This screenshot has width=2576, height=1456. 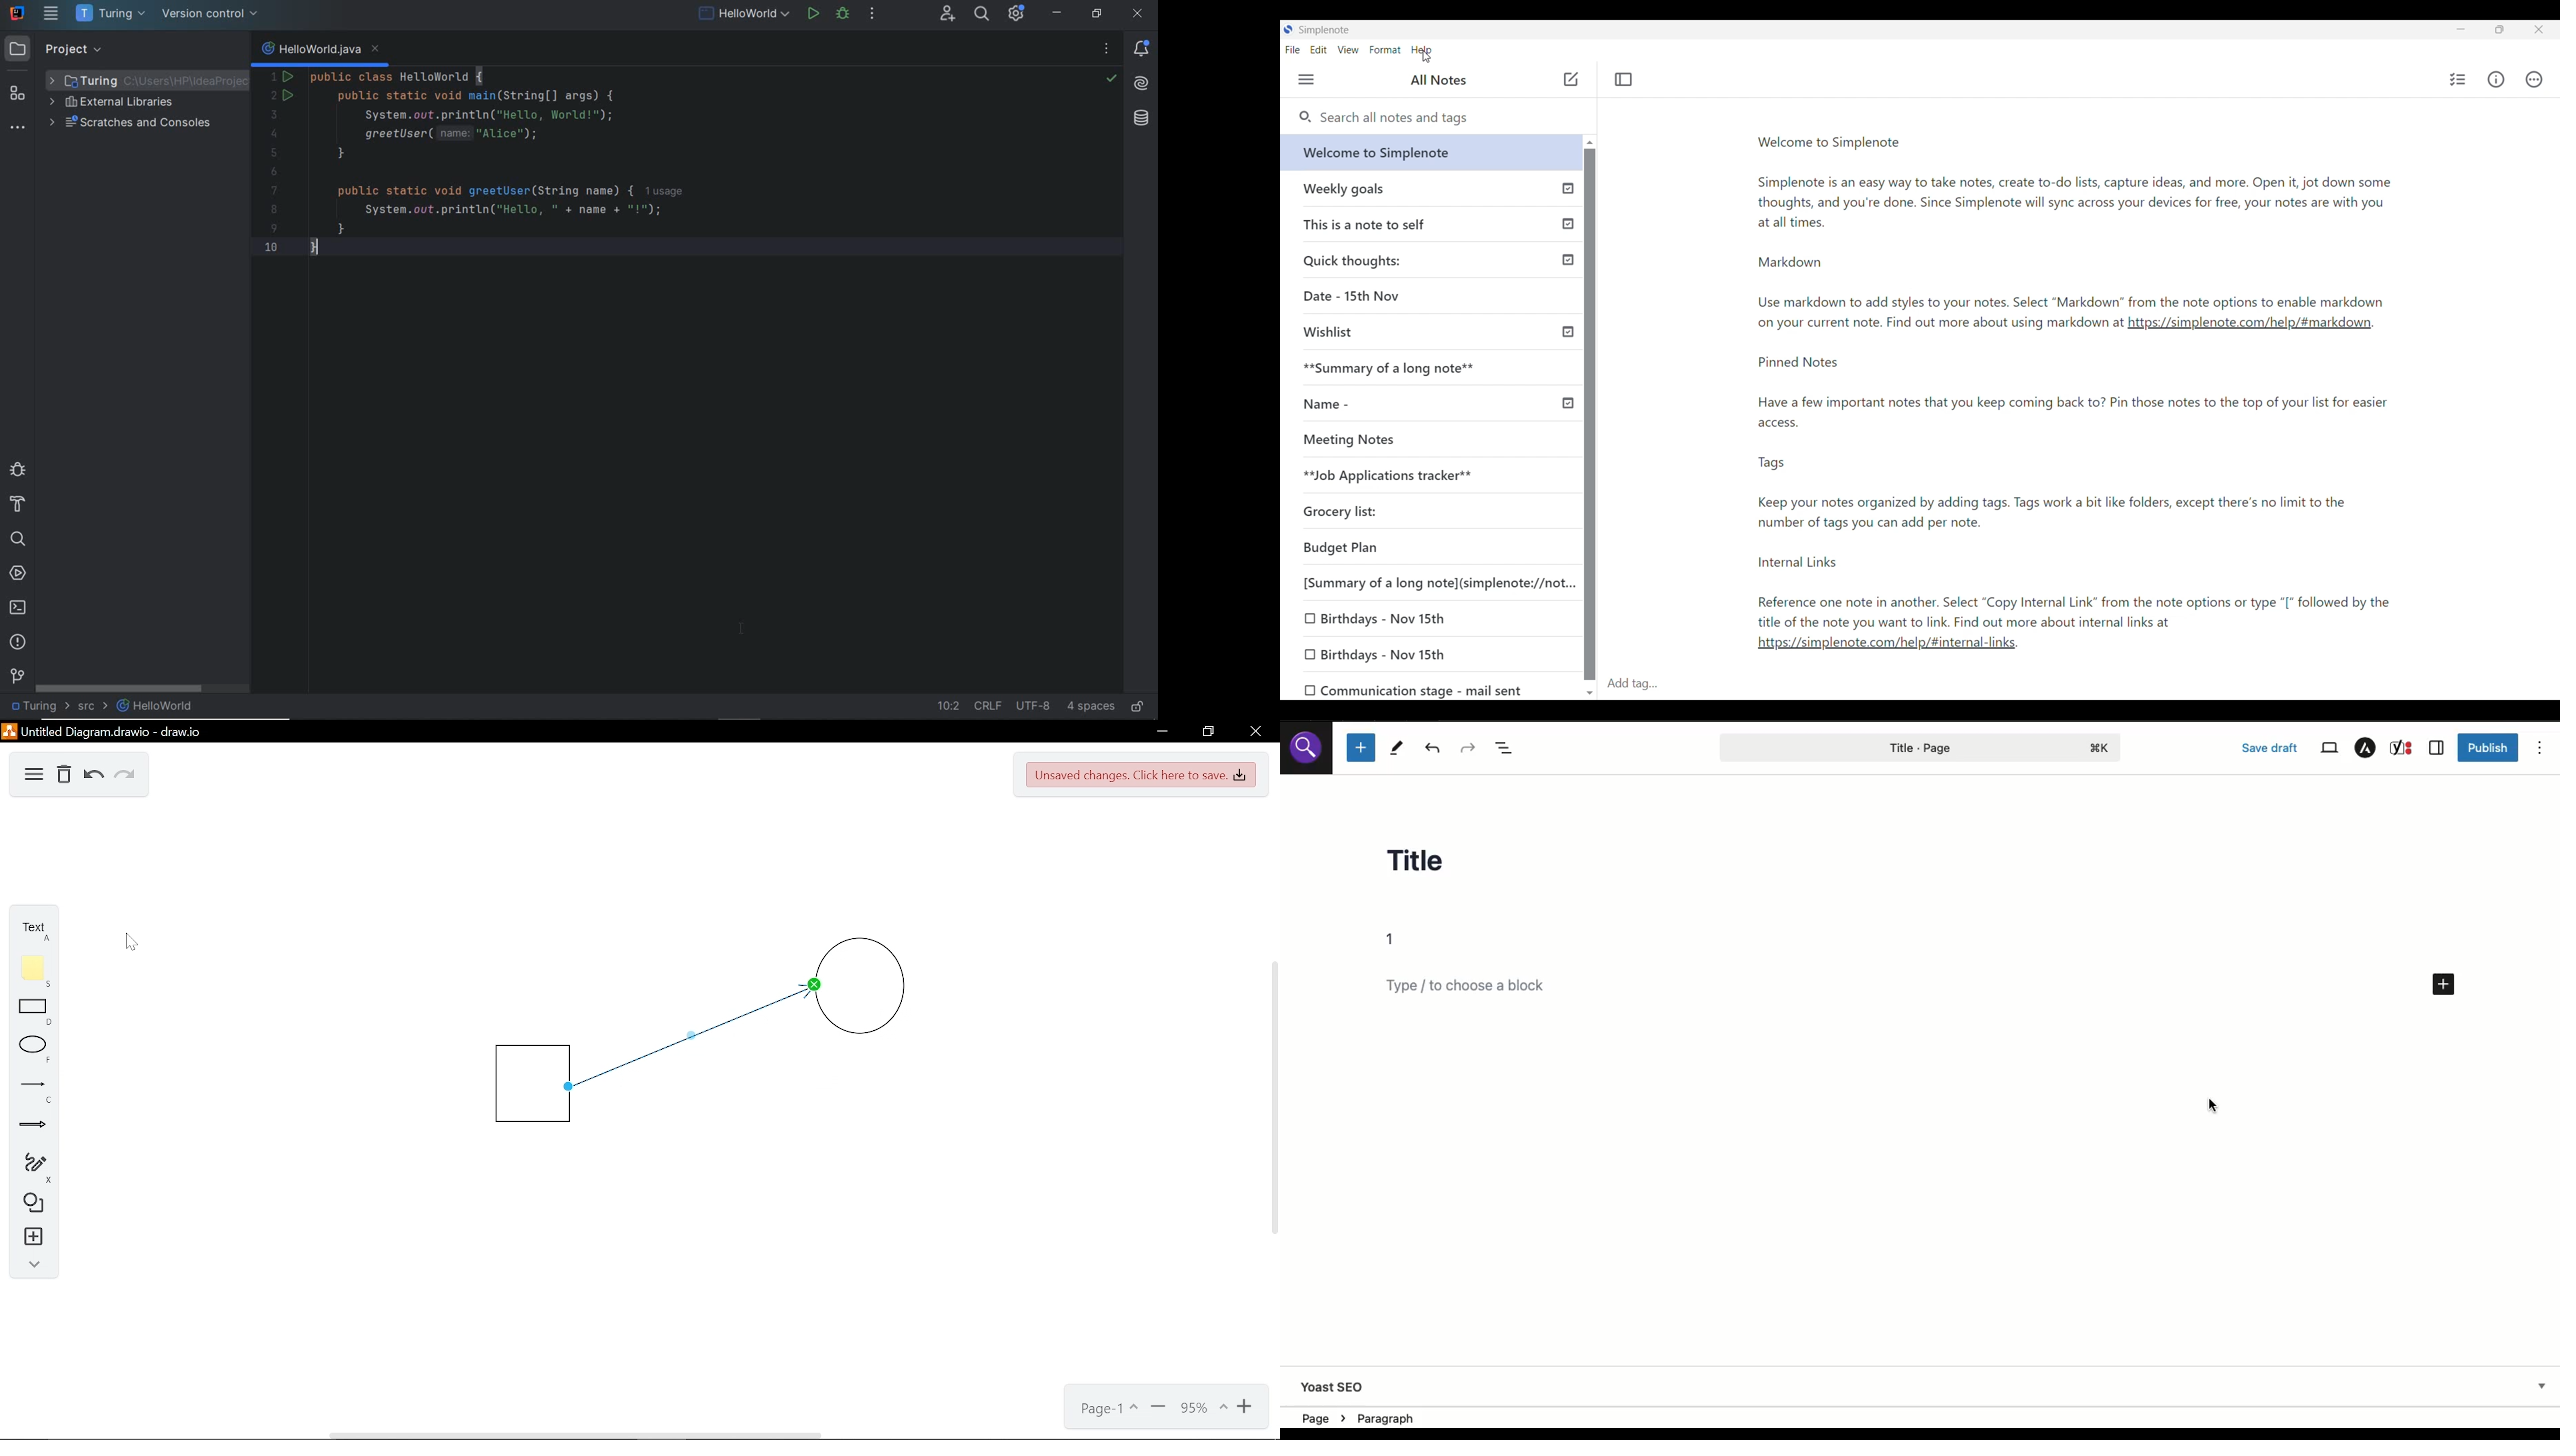 What do you see at coordinates (1432, 865) in the screenshot?
I see `Title` at bounding box center [1432, 865].